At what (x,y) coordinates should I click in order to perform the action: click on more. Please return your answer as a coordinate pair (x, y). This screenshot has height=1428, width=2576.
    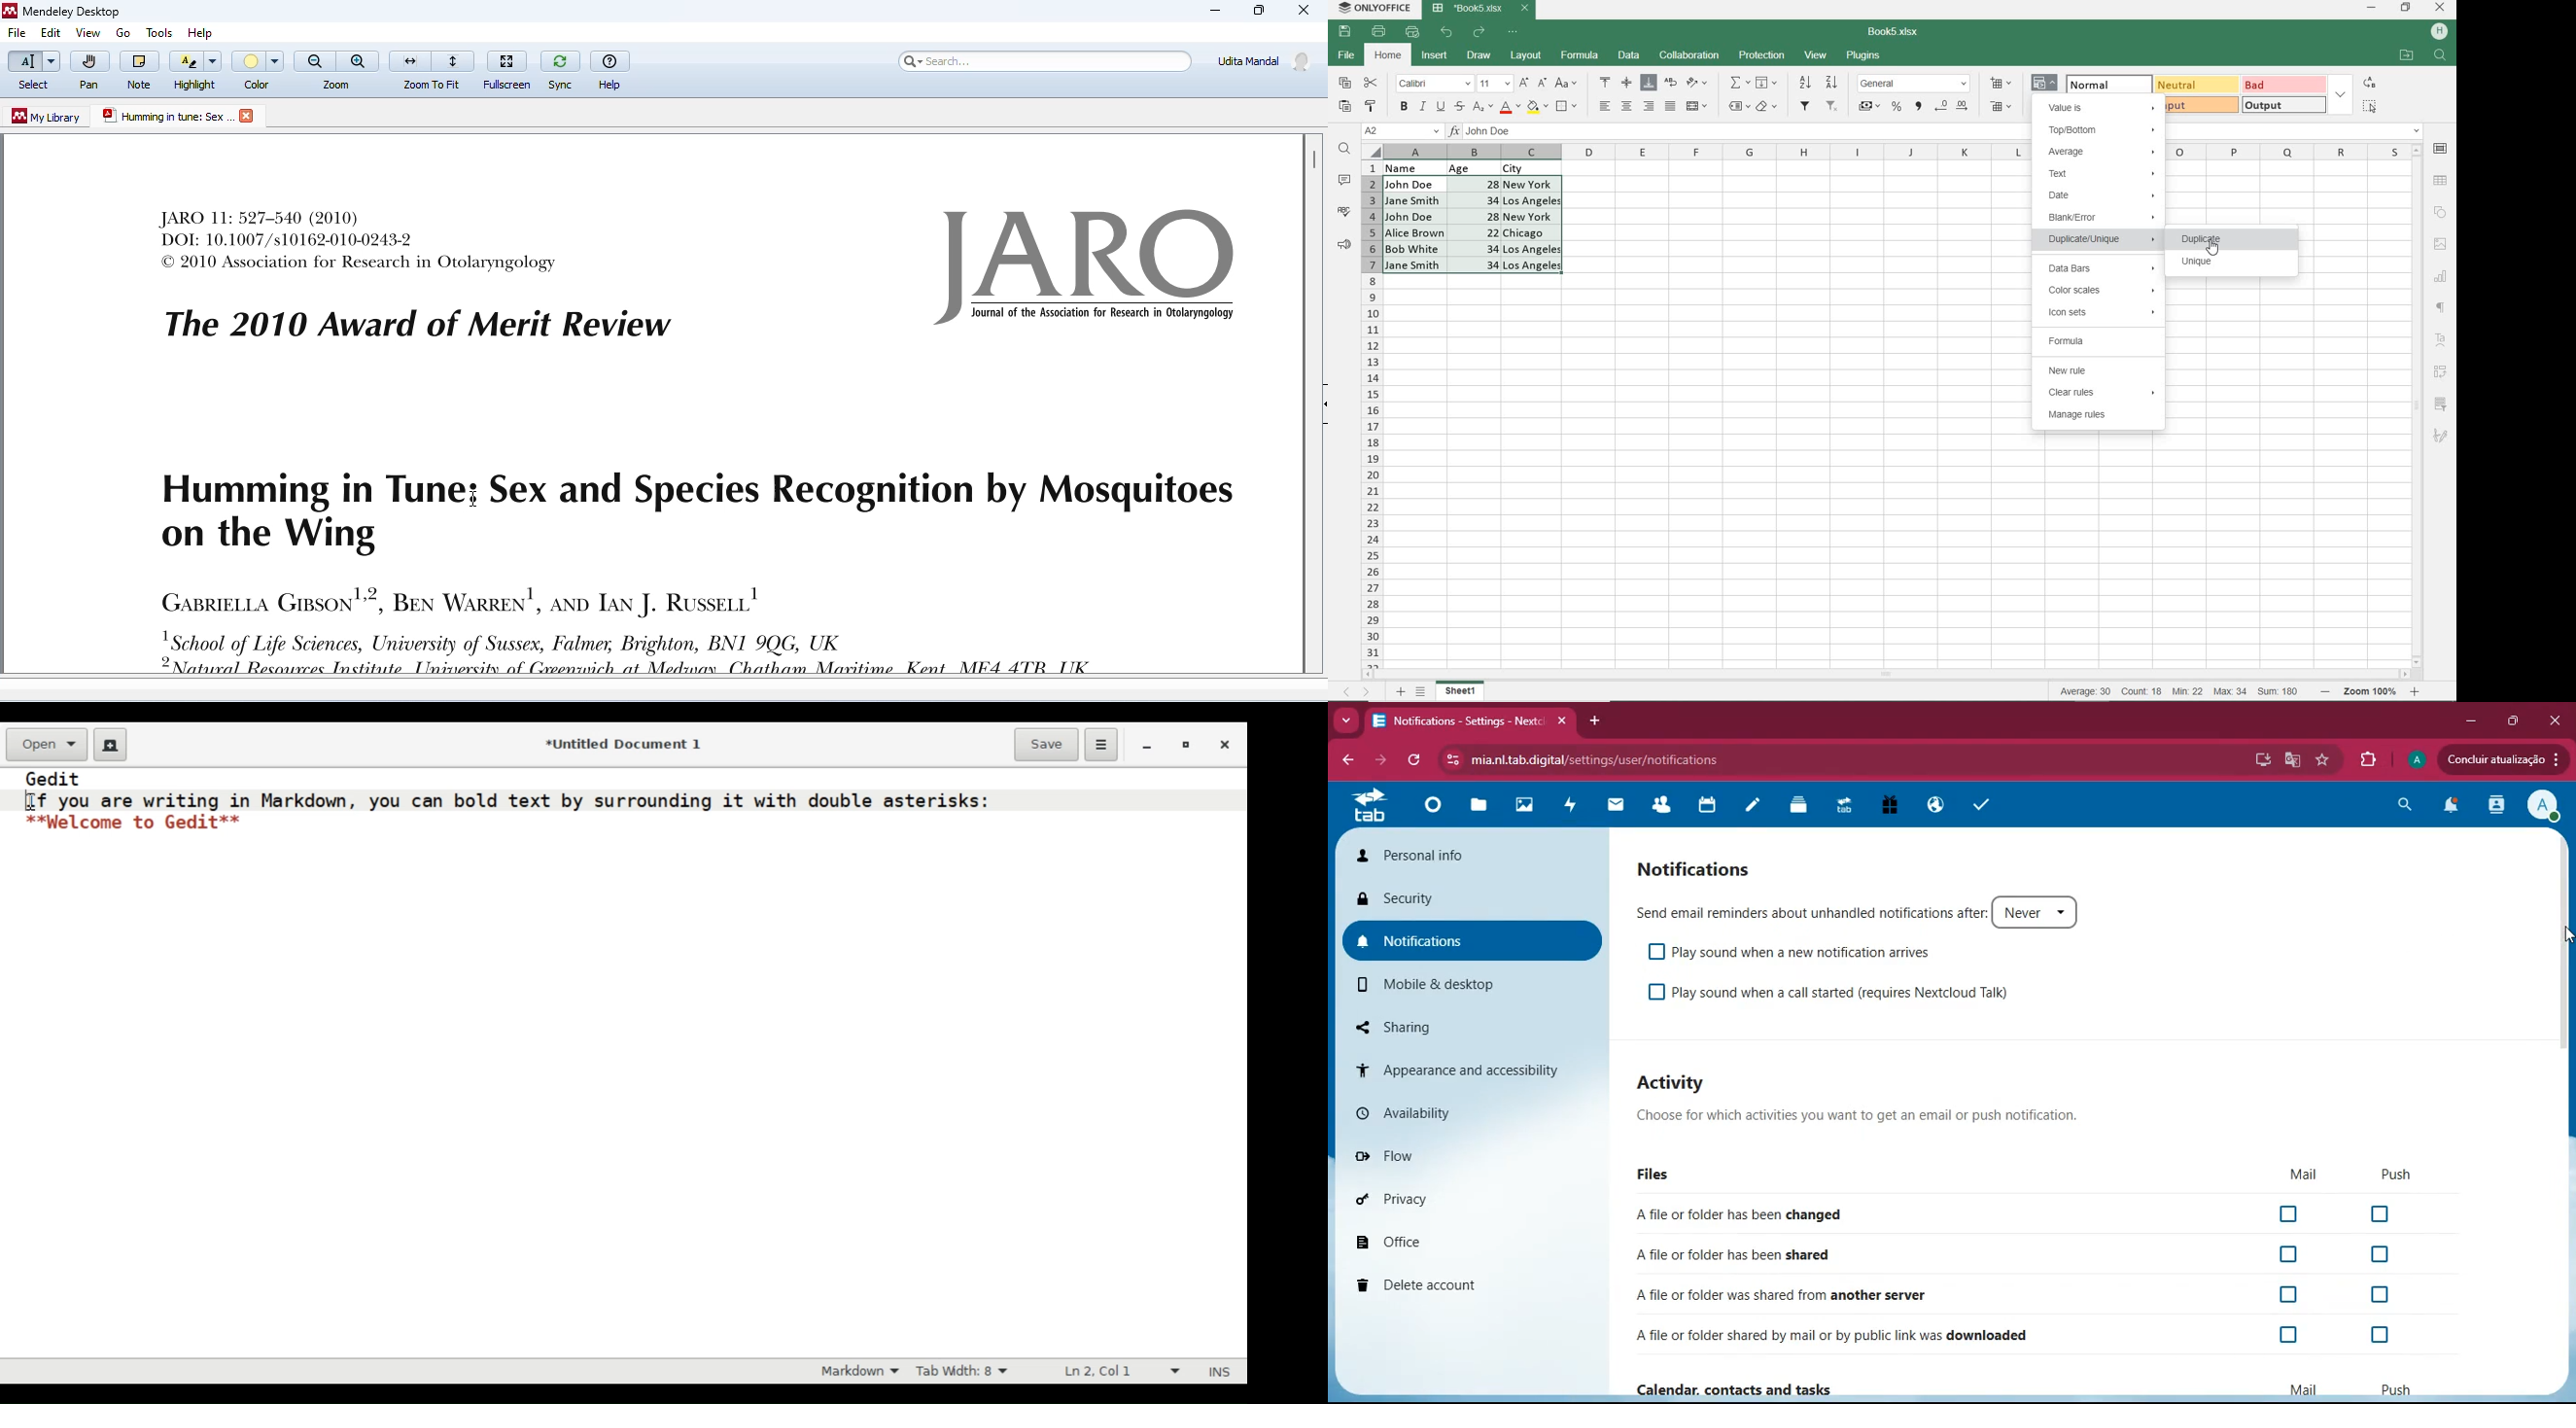
    Looking at the image, I should click on (1346, 719).